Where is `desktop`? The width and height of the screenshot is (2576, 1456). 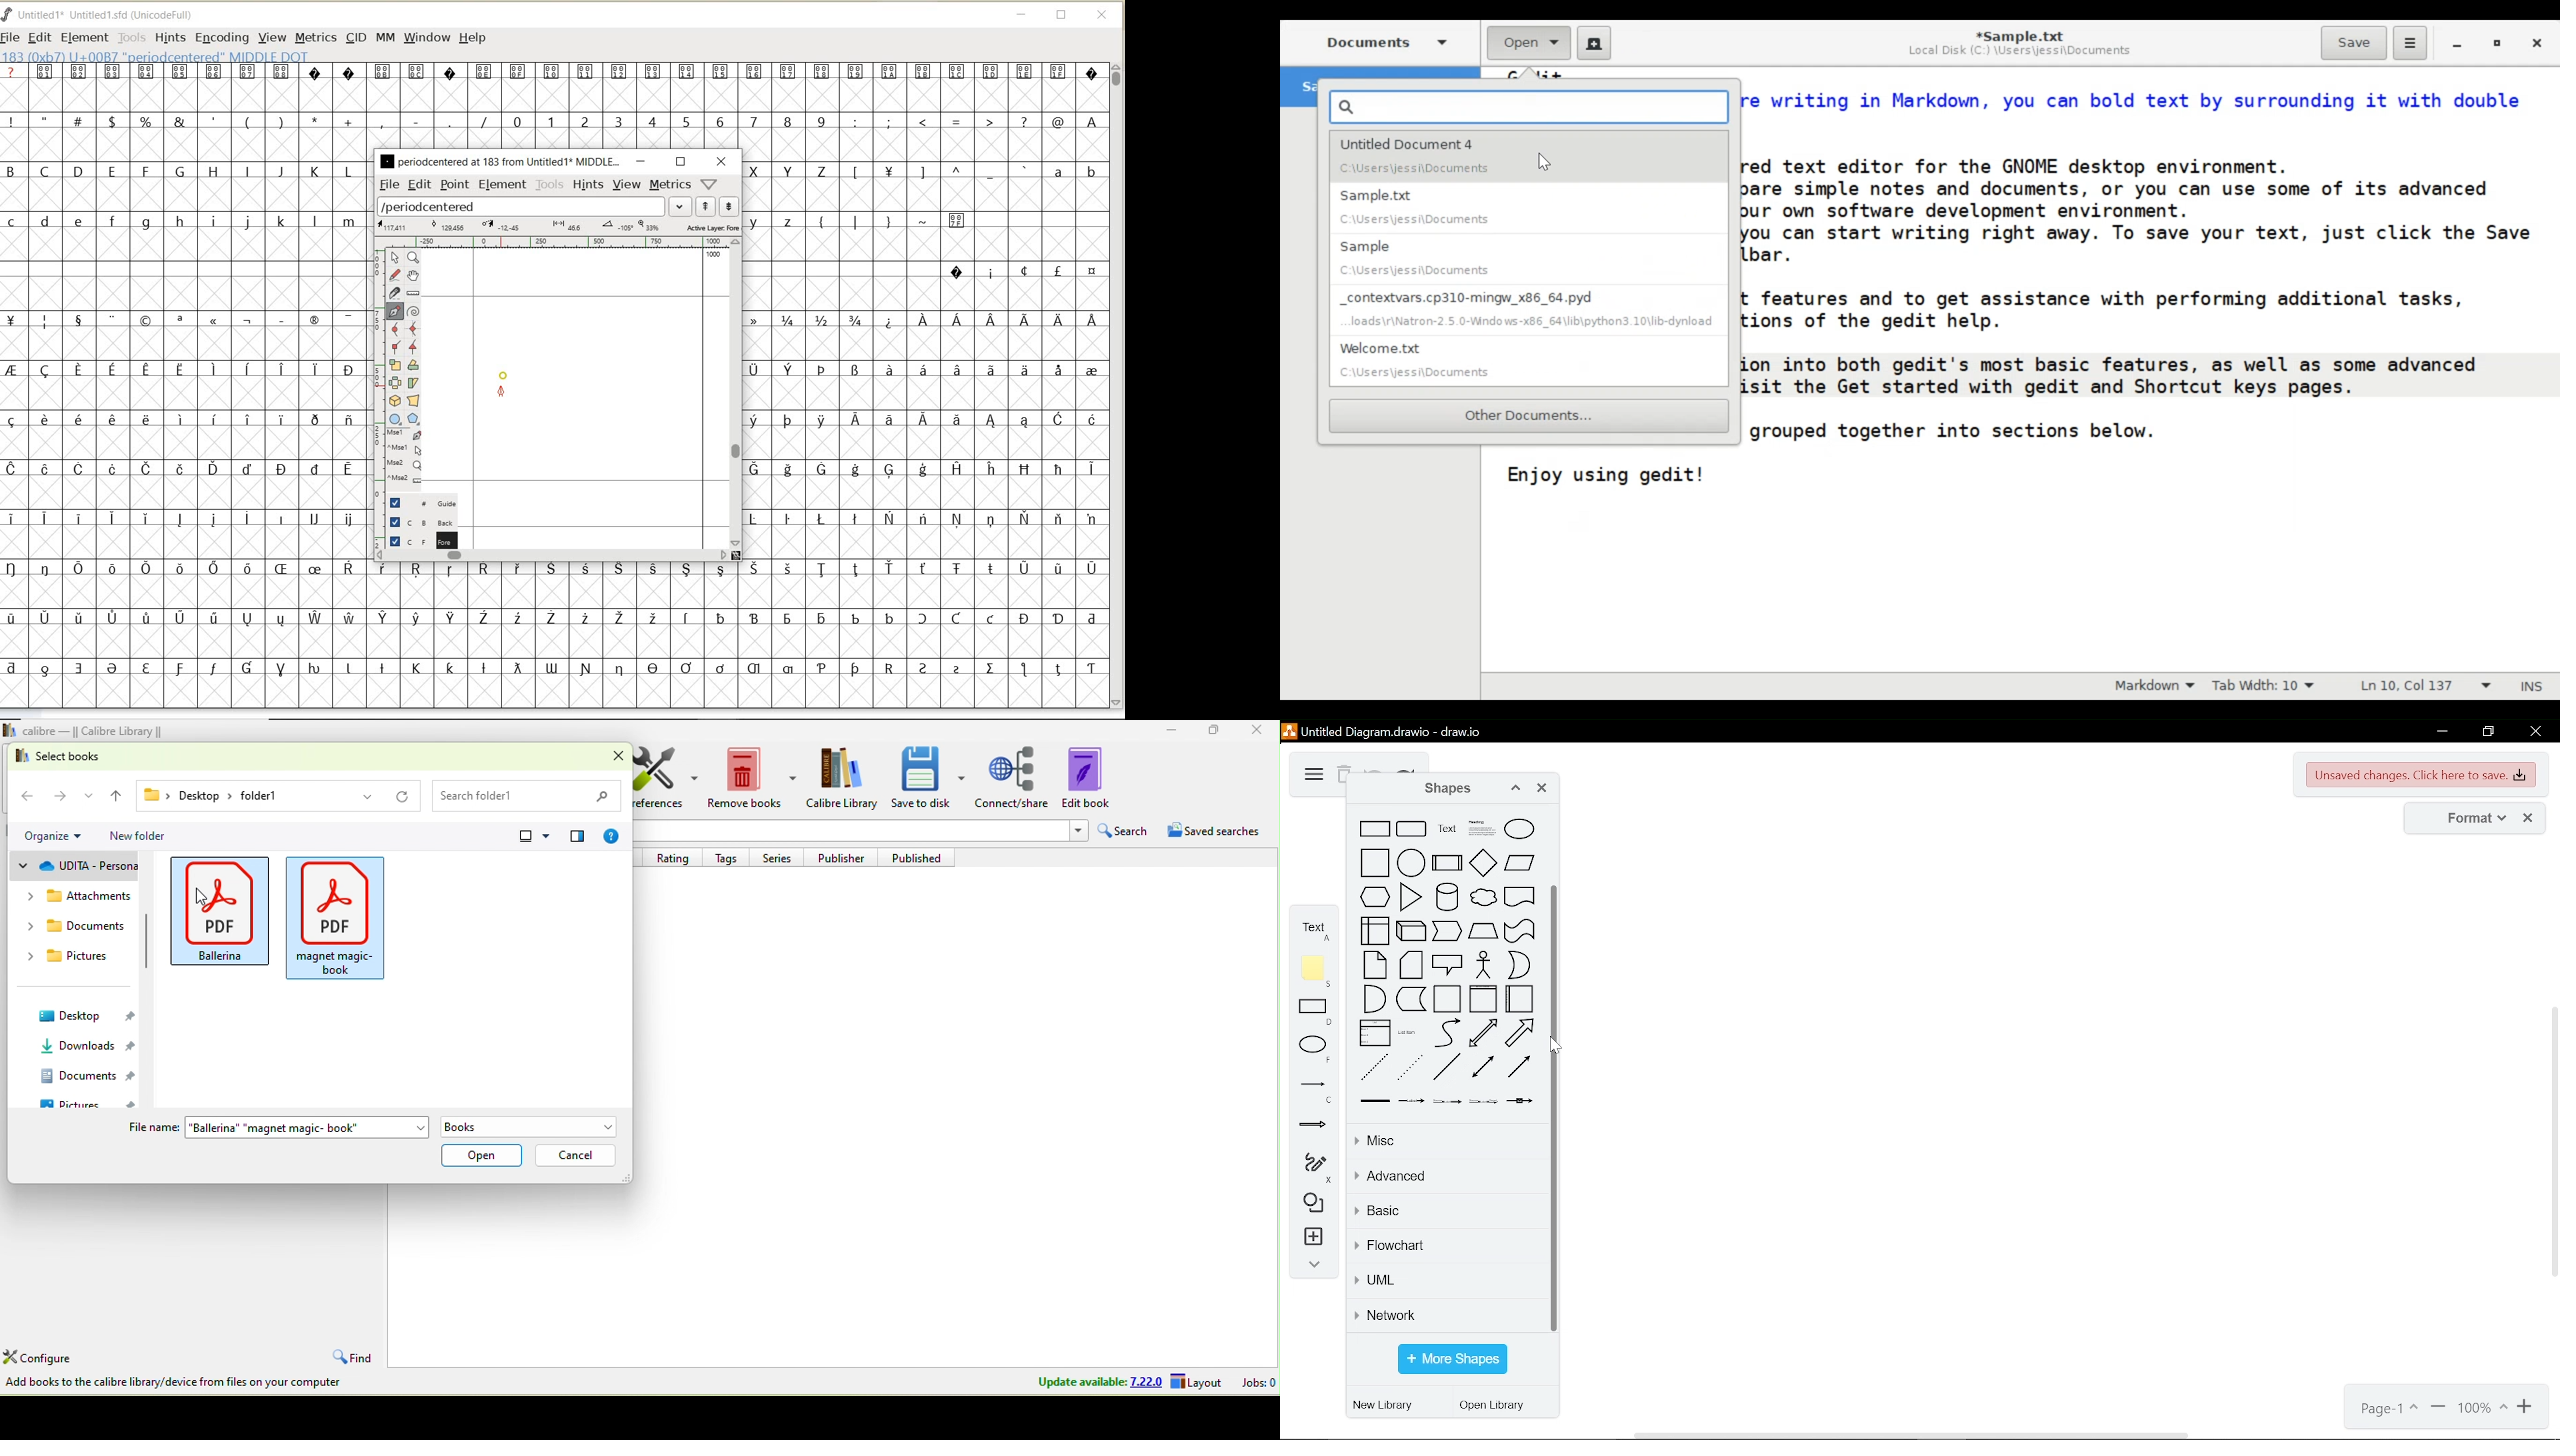
desktop is located at coordinates (186, 796).